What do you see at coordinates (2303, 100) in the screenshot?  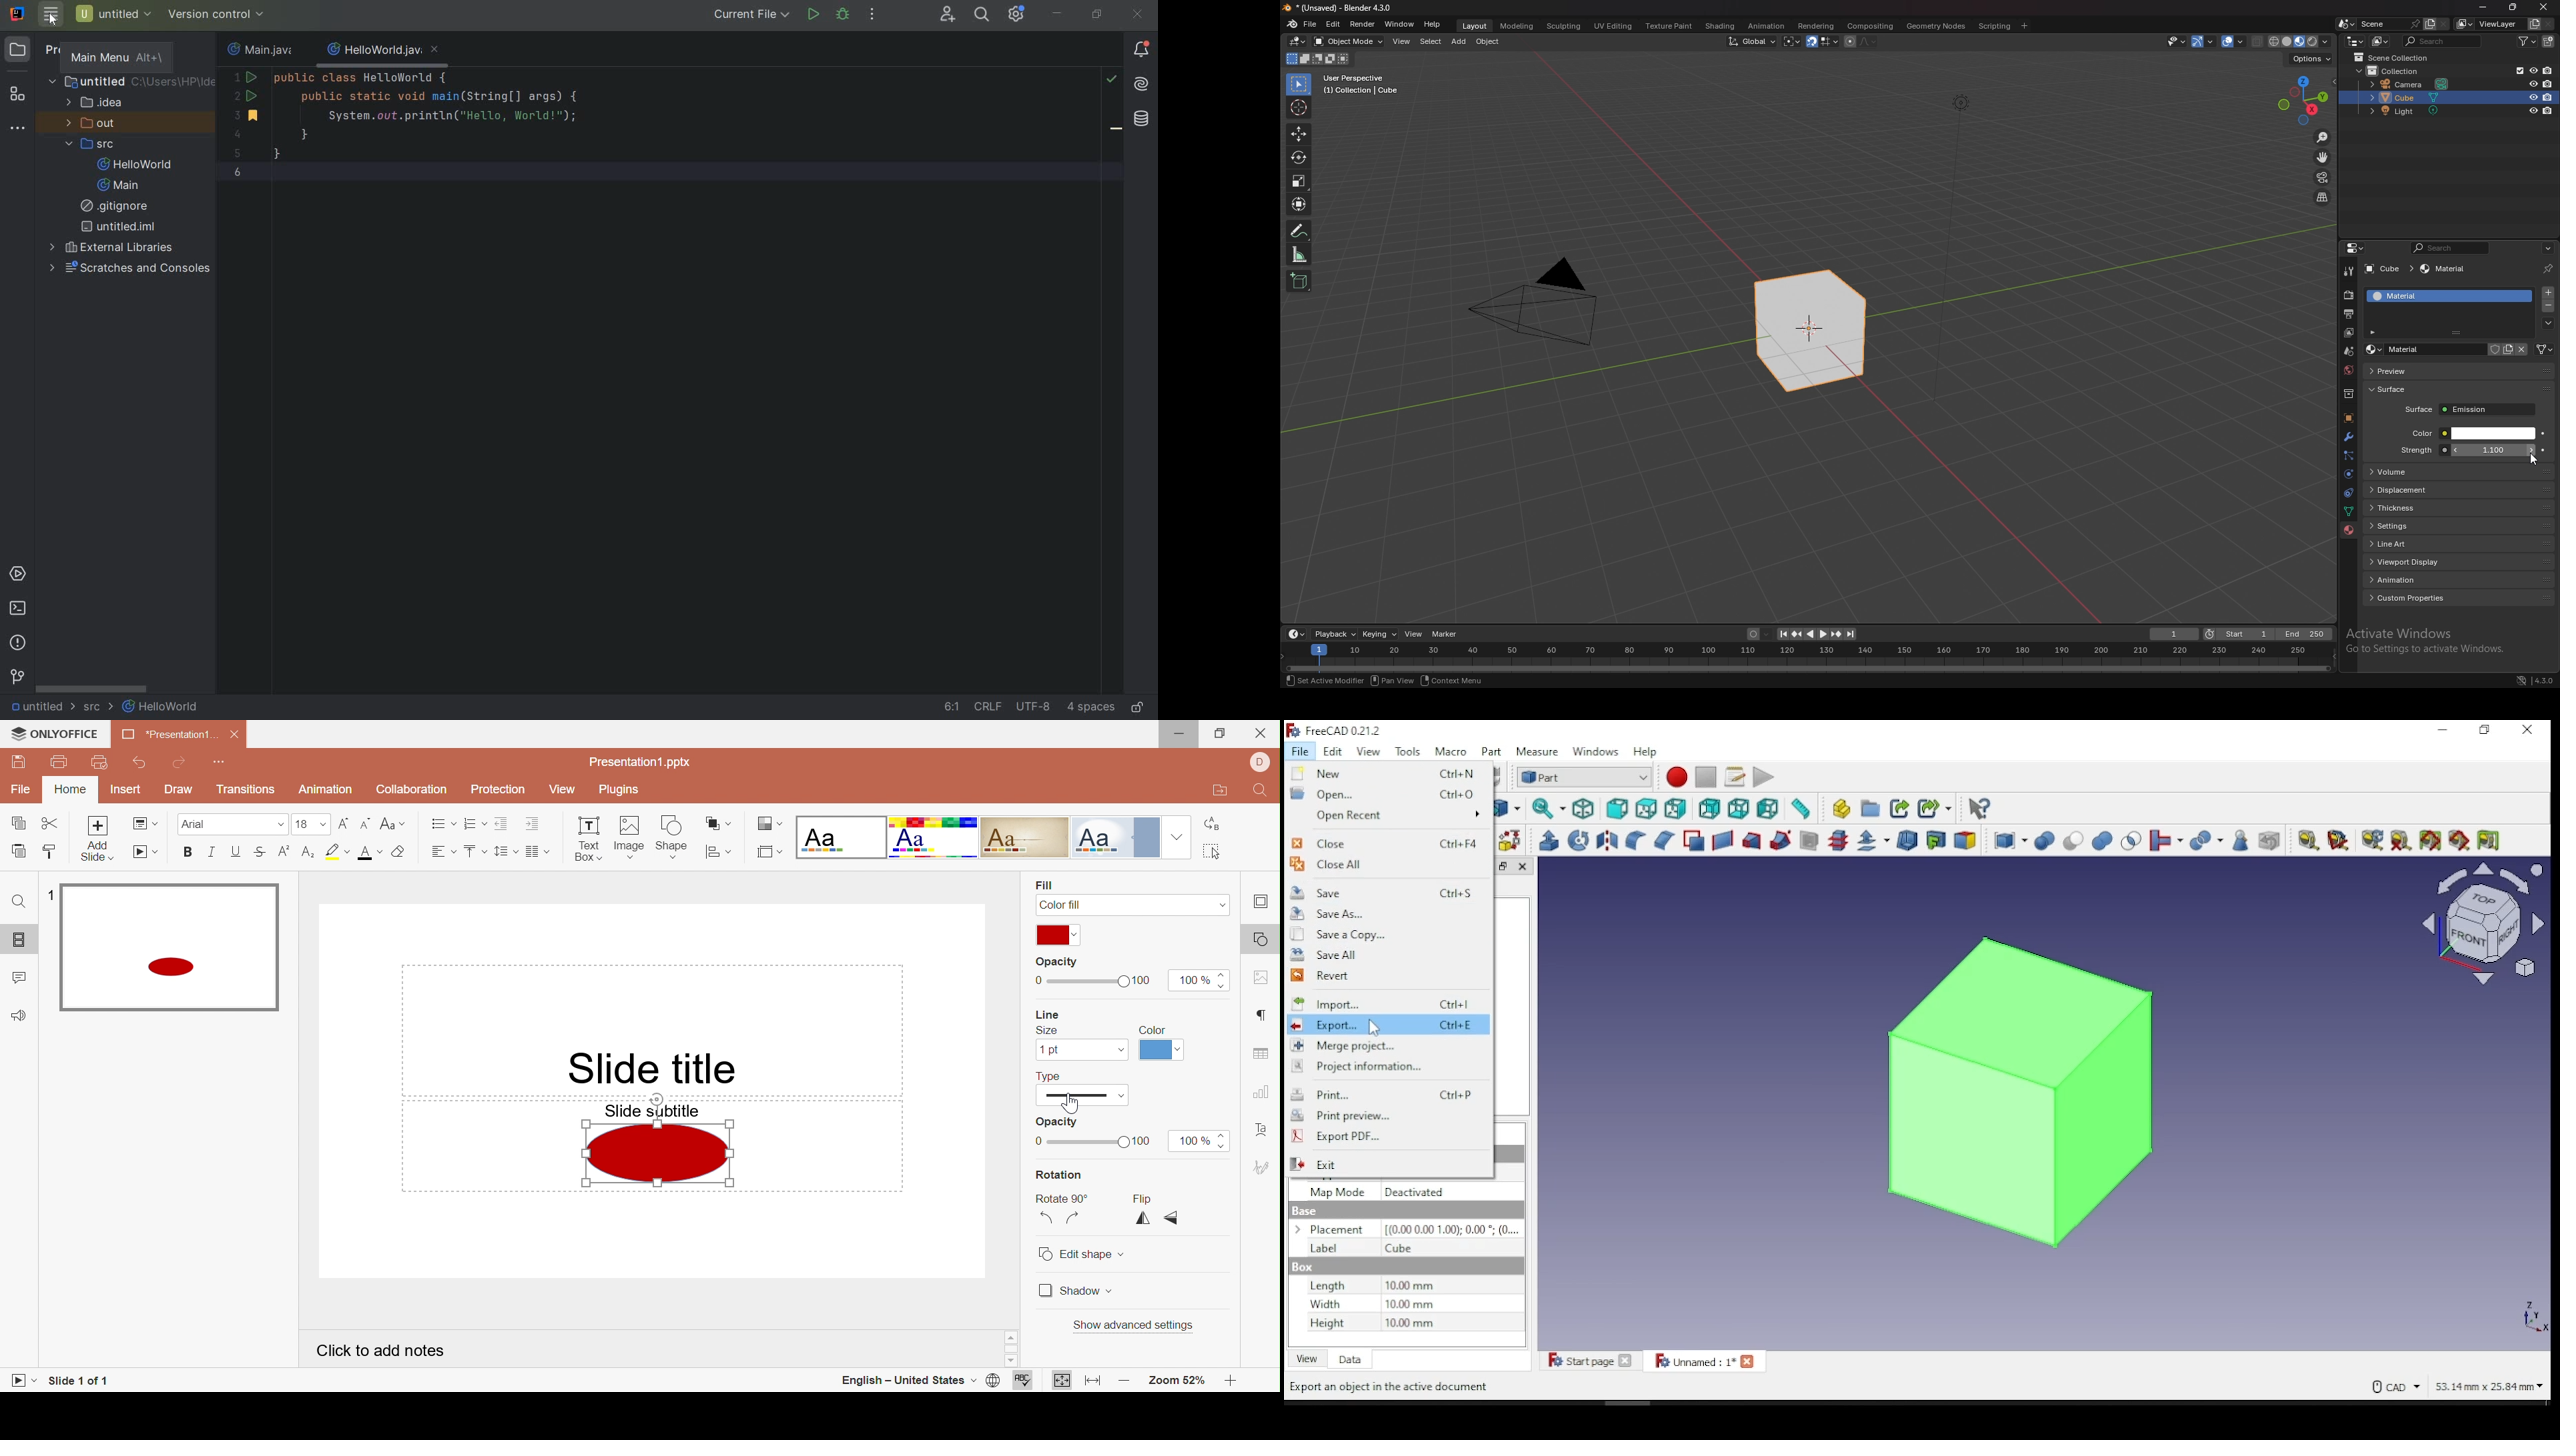 I see `preset viewpoint` at bounding box center [2303, 100].